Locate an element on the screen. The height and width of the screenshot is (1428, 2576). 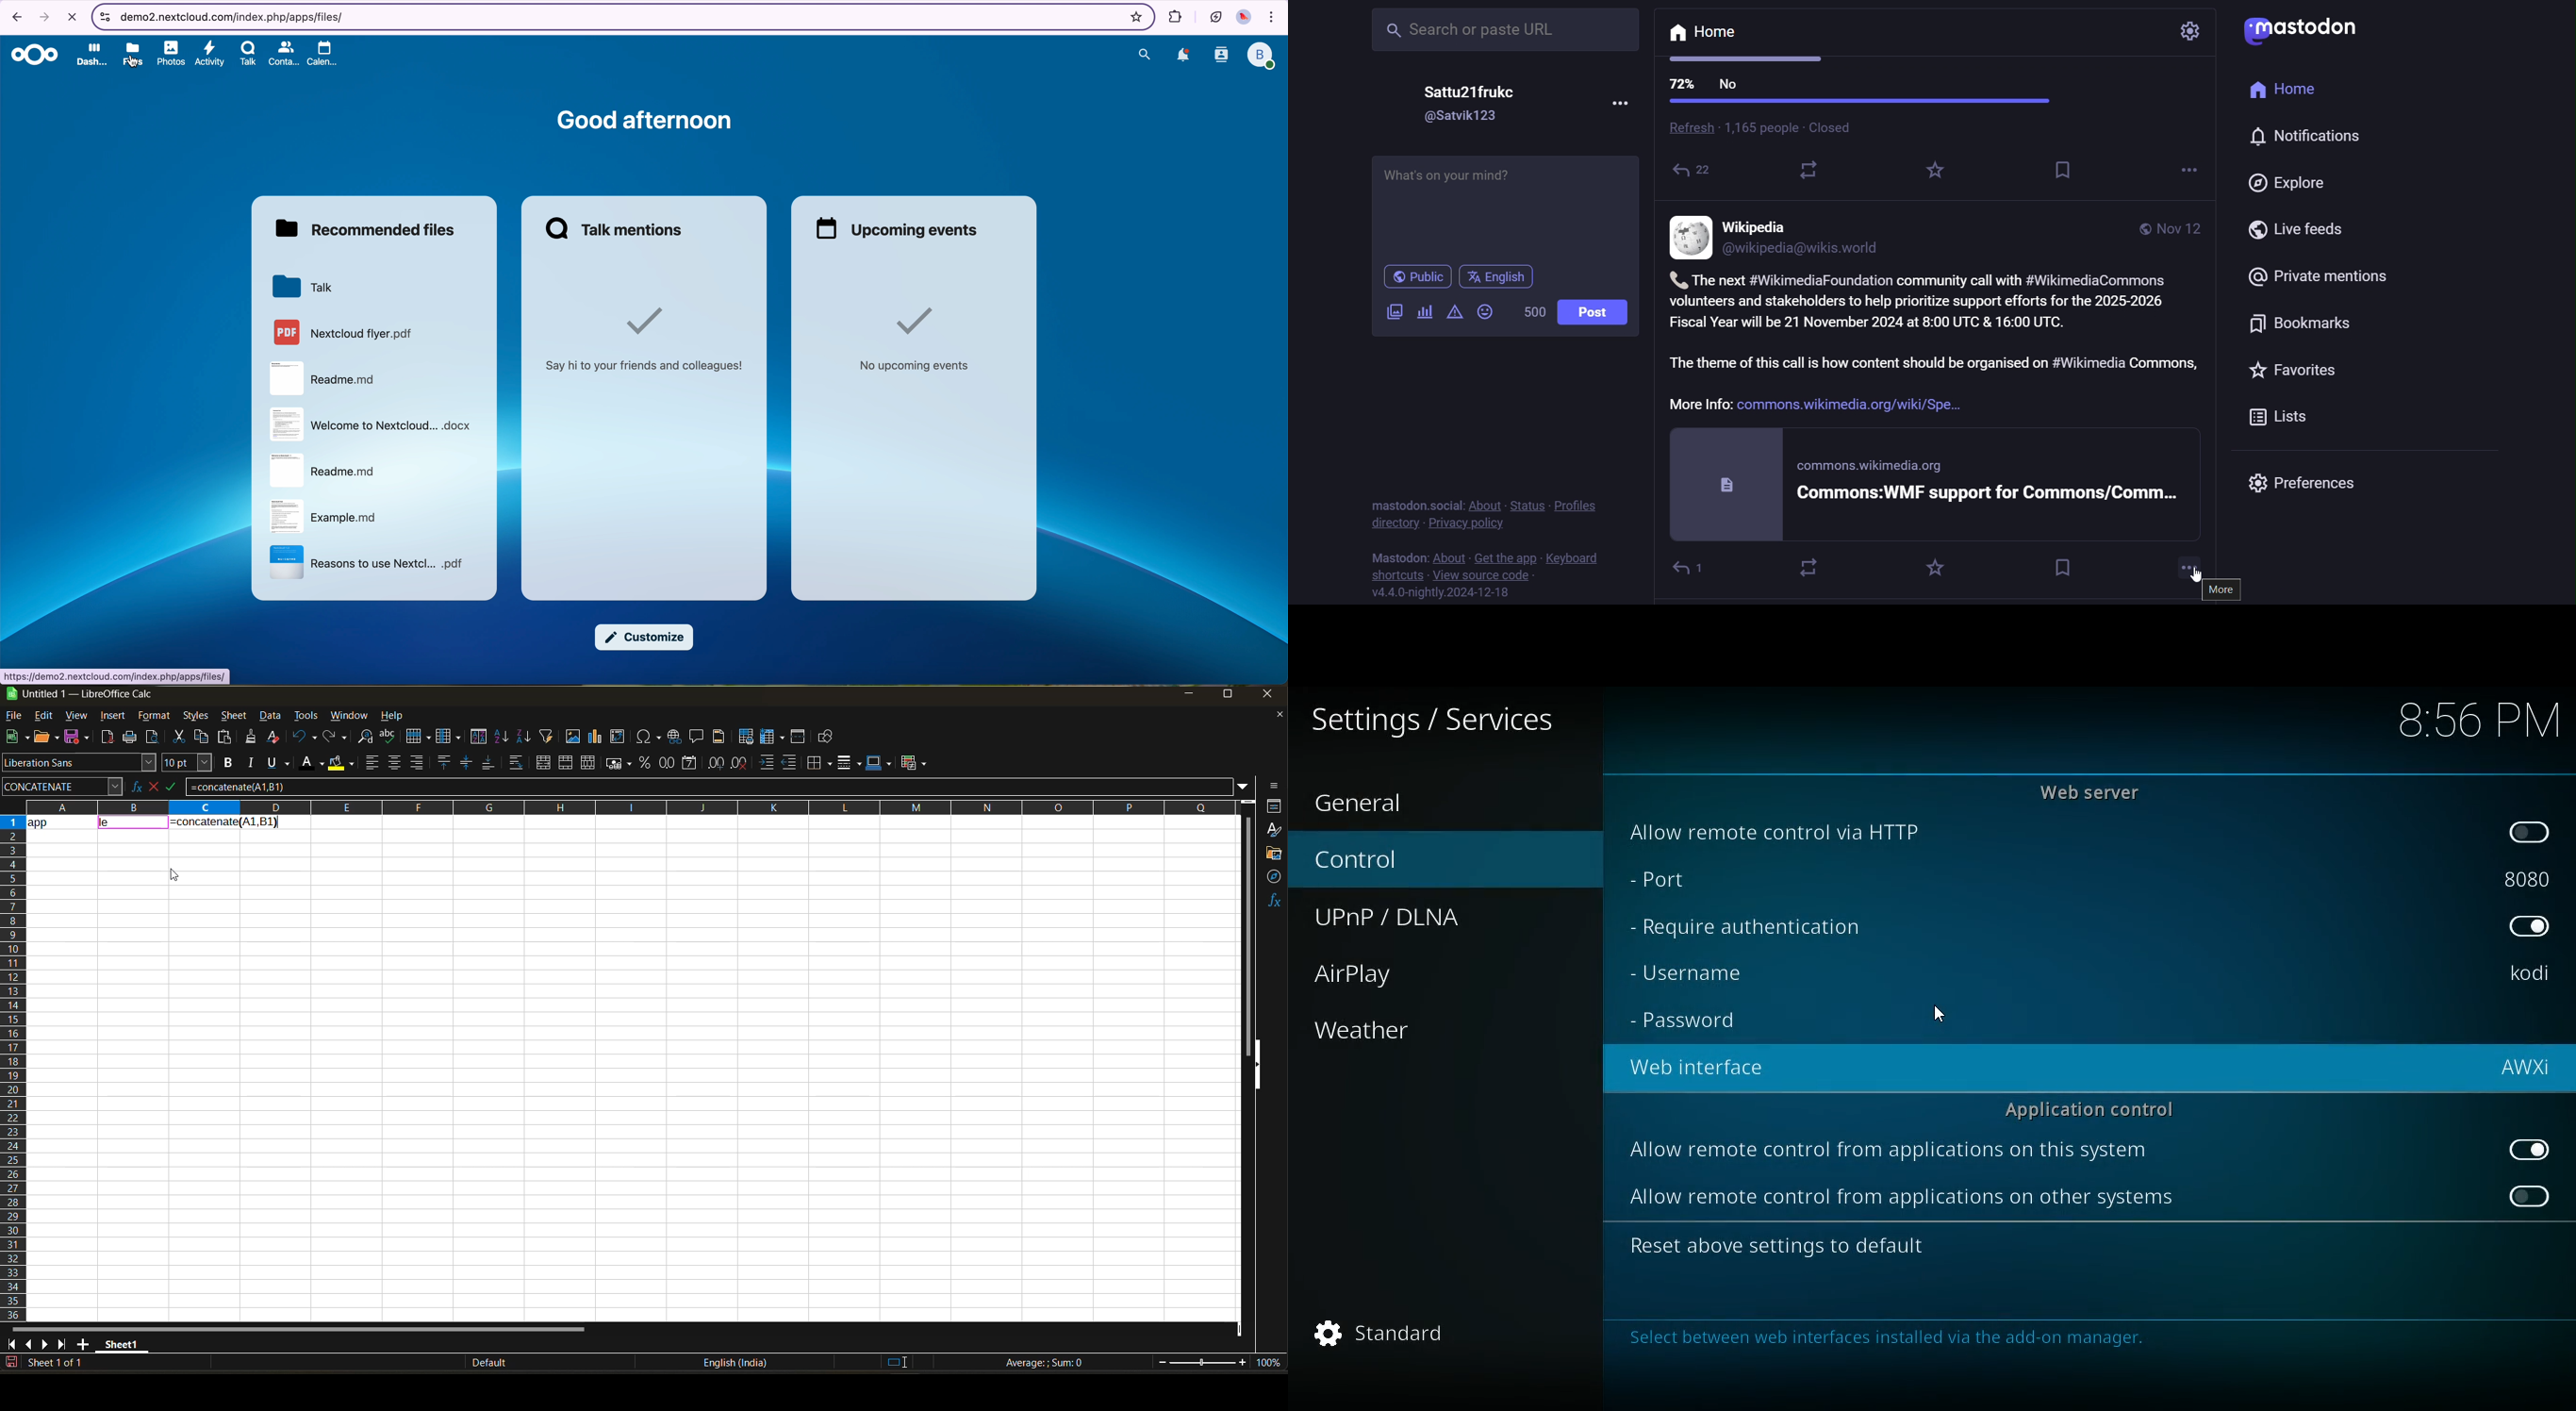
format is located at coordinates (155, 718).